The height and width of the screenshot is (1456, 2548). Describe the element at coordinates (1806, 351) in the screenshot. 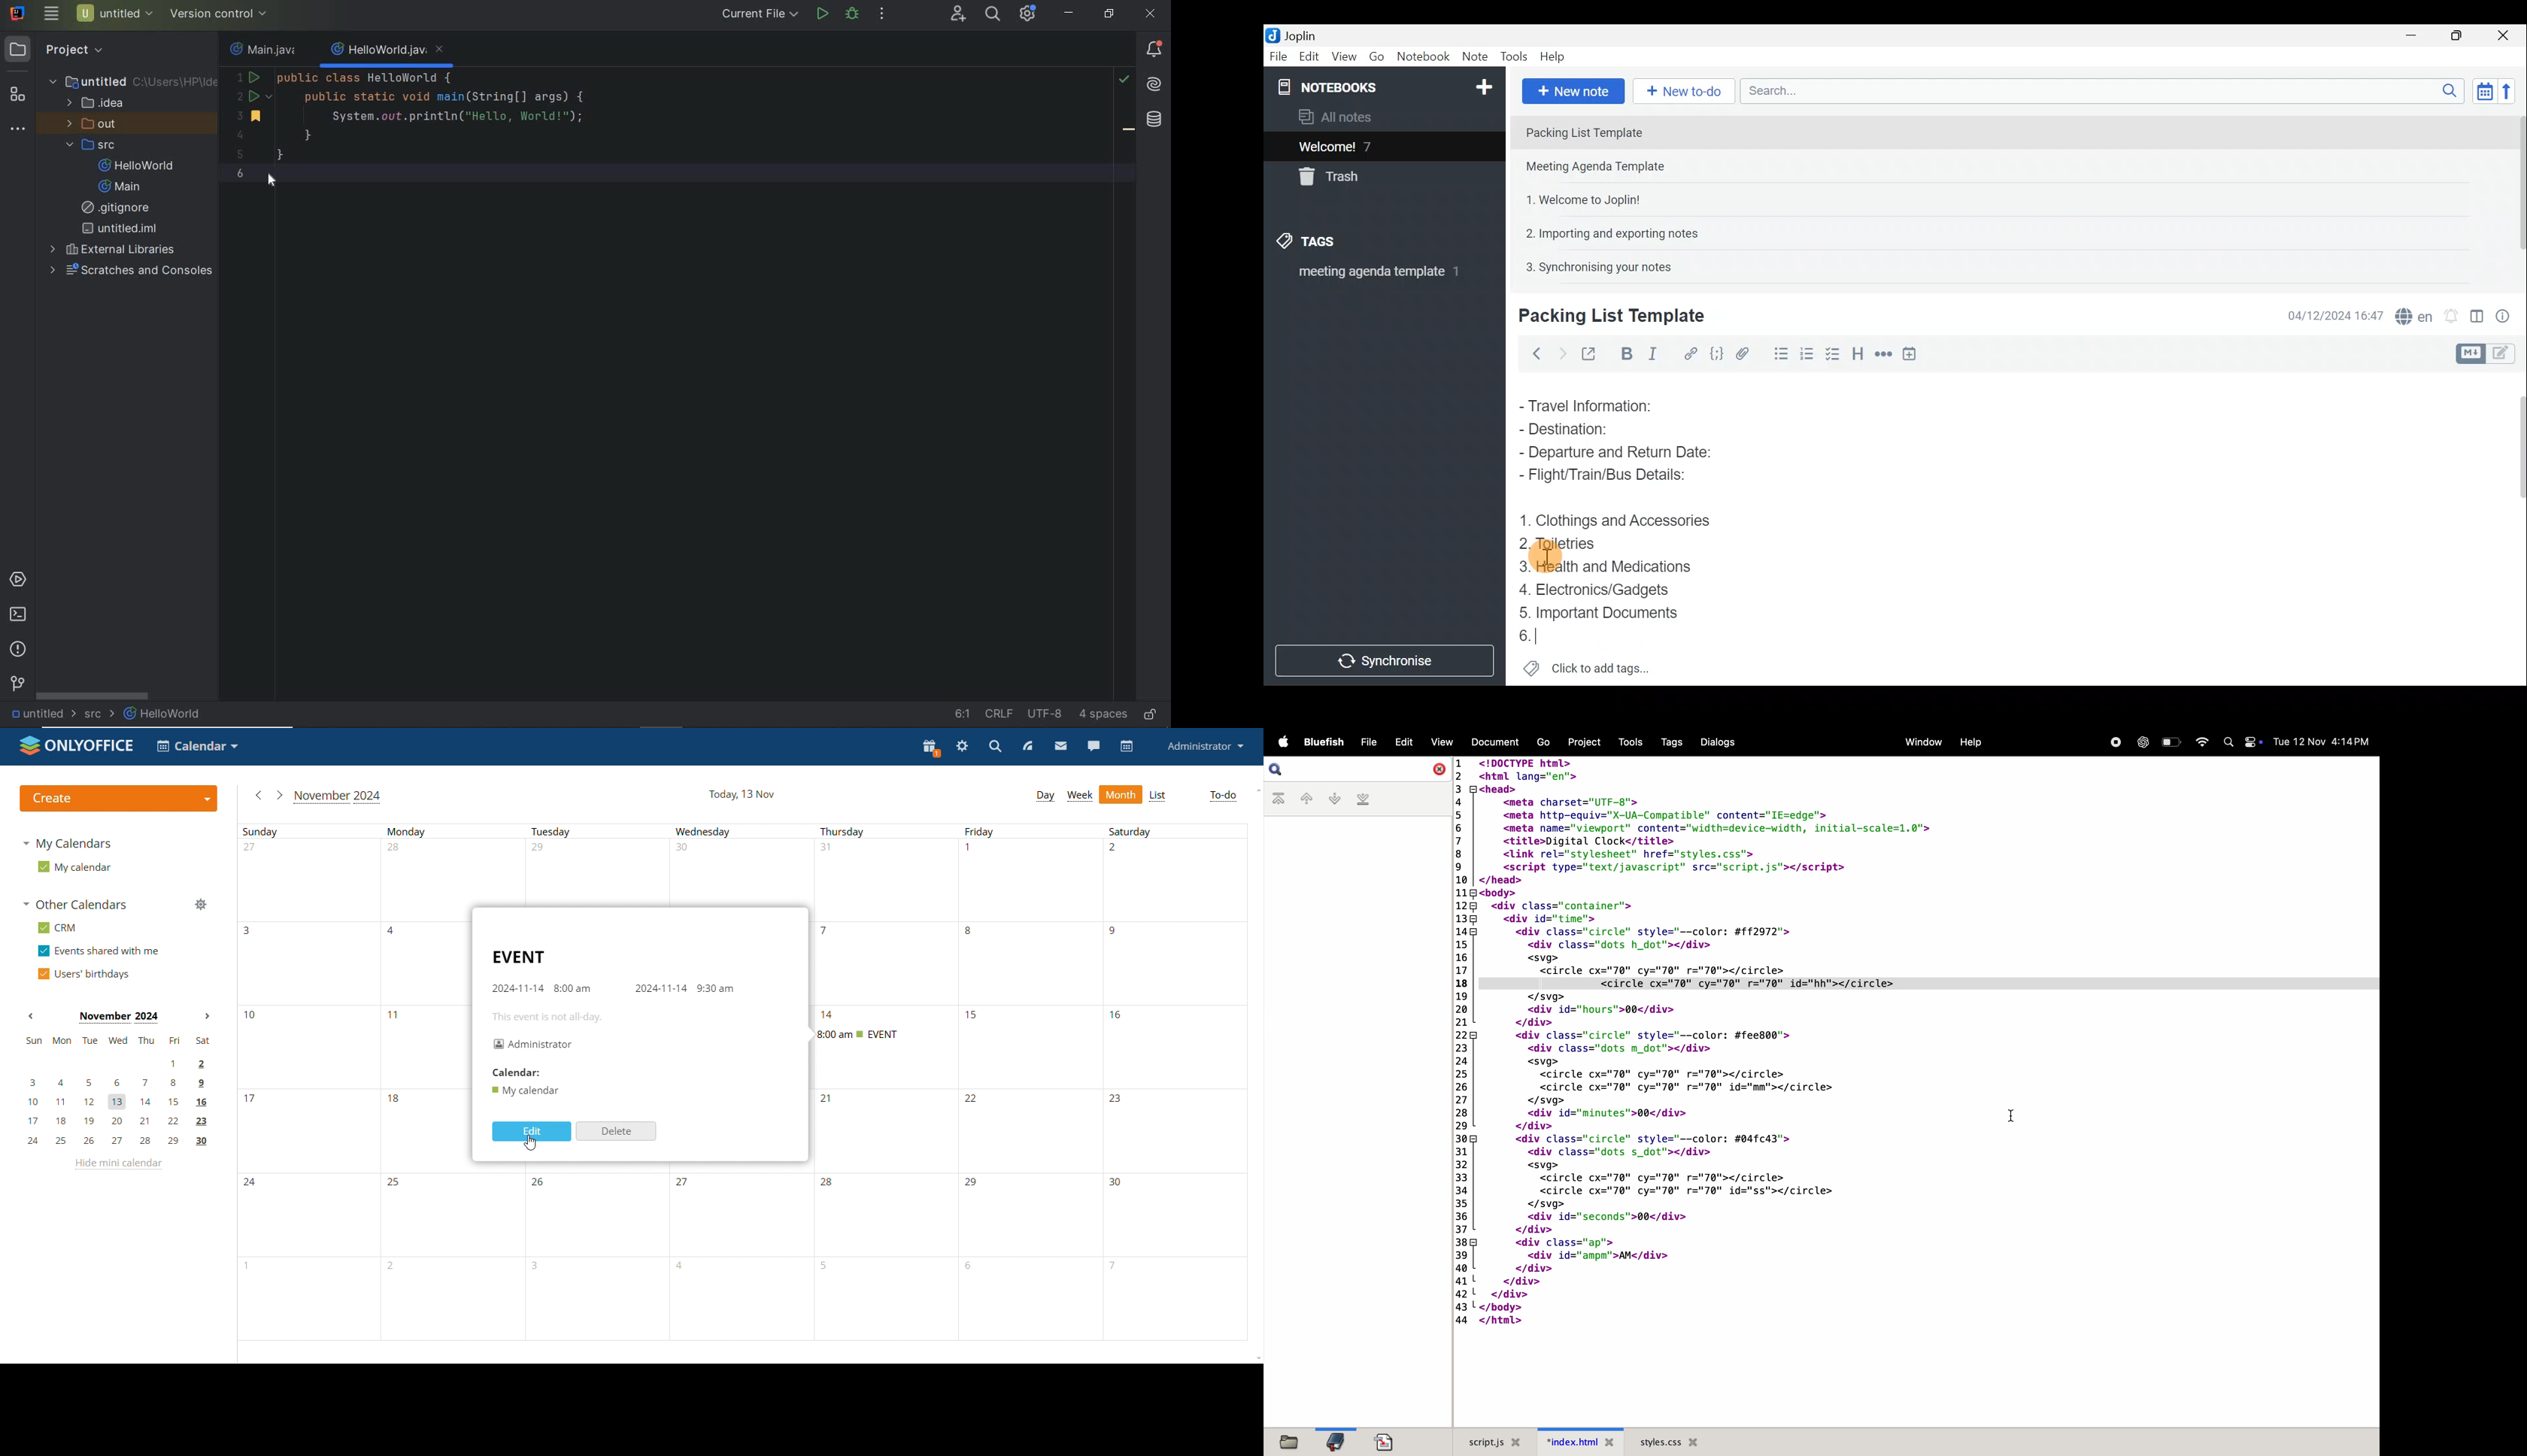

I see `Checkbox` at that location.